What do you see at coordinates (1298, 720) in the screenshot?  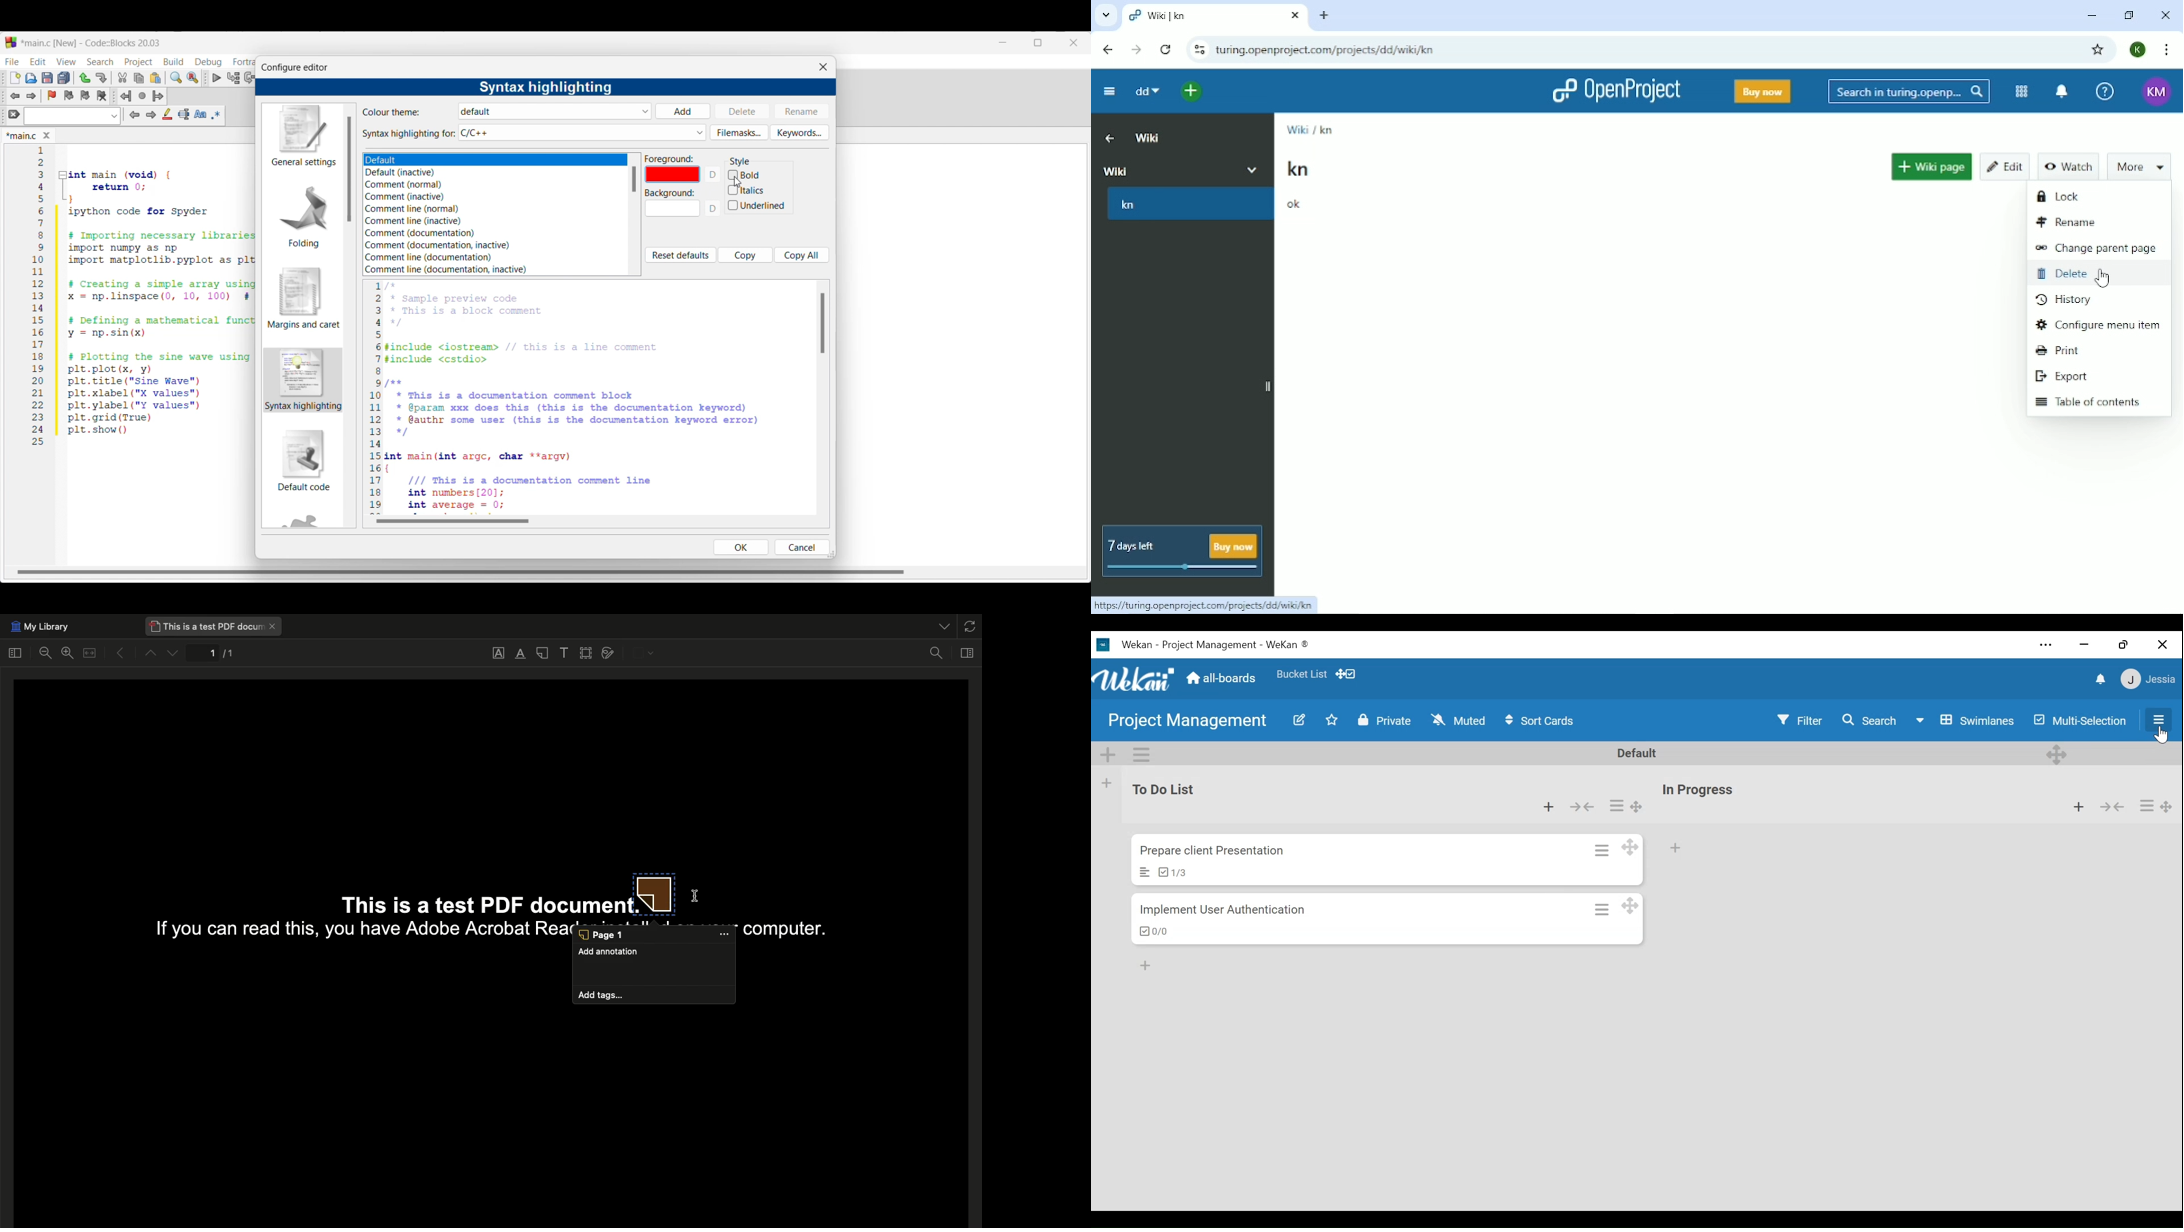 I see `Edit` at bounding box center [1298, 720].